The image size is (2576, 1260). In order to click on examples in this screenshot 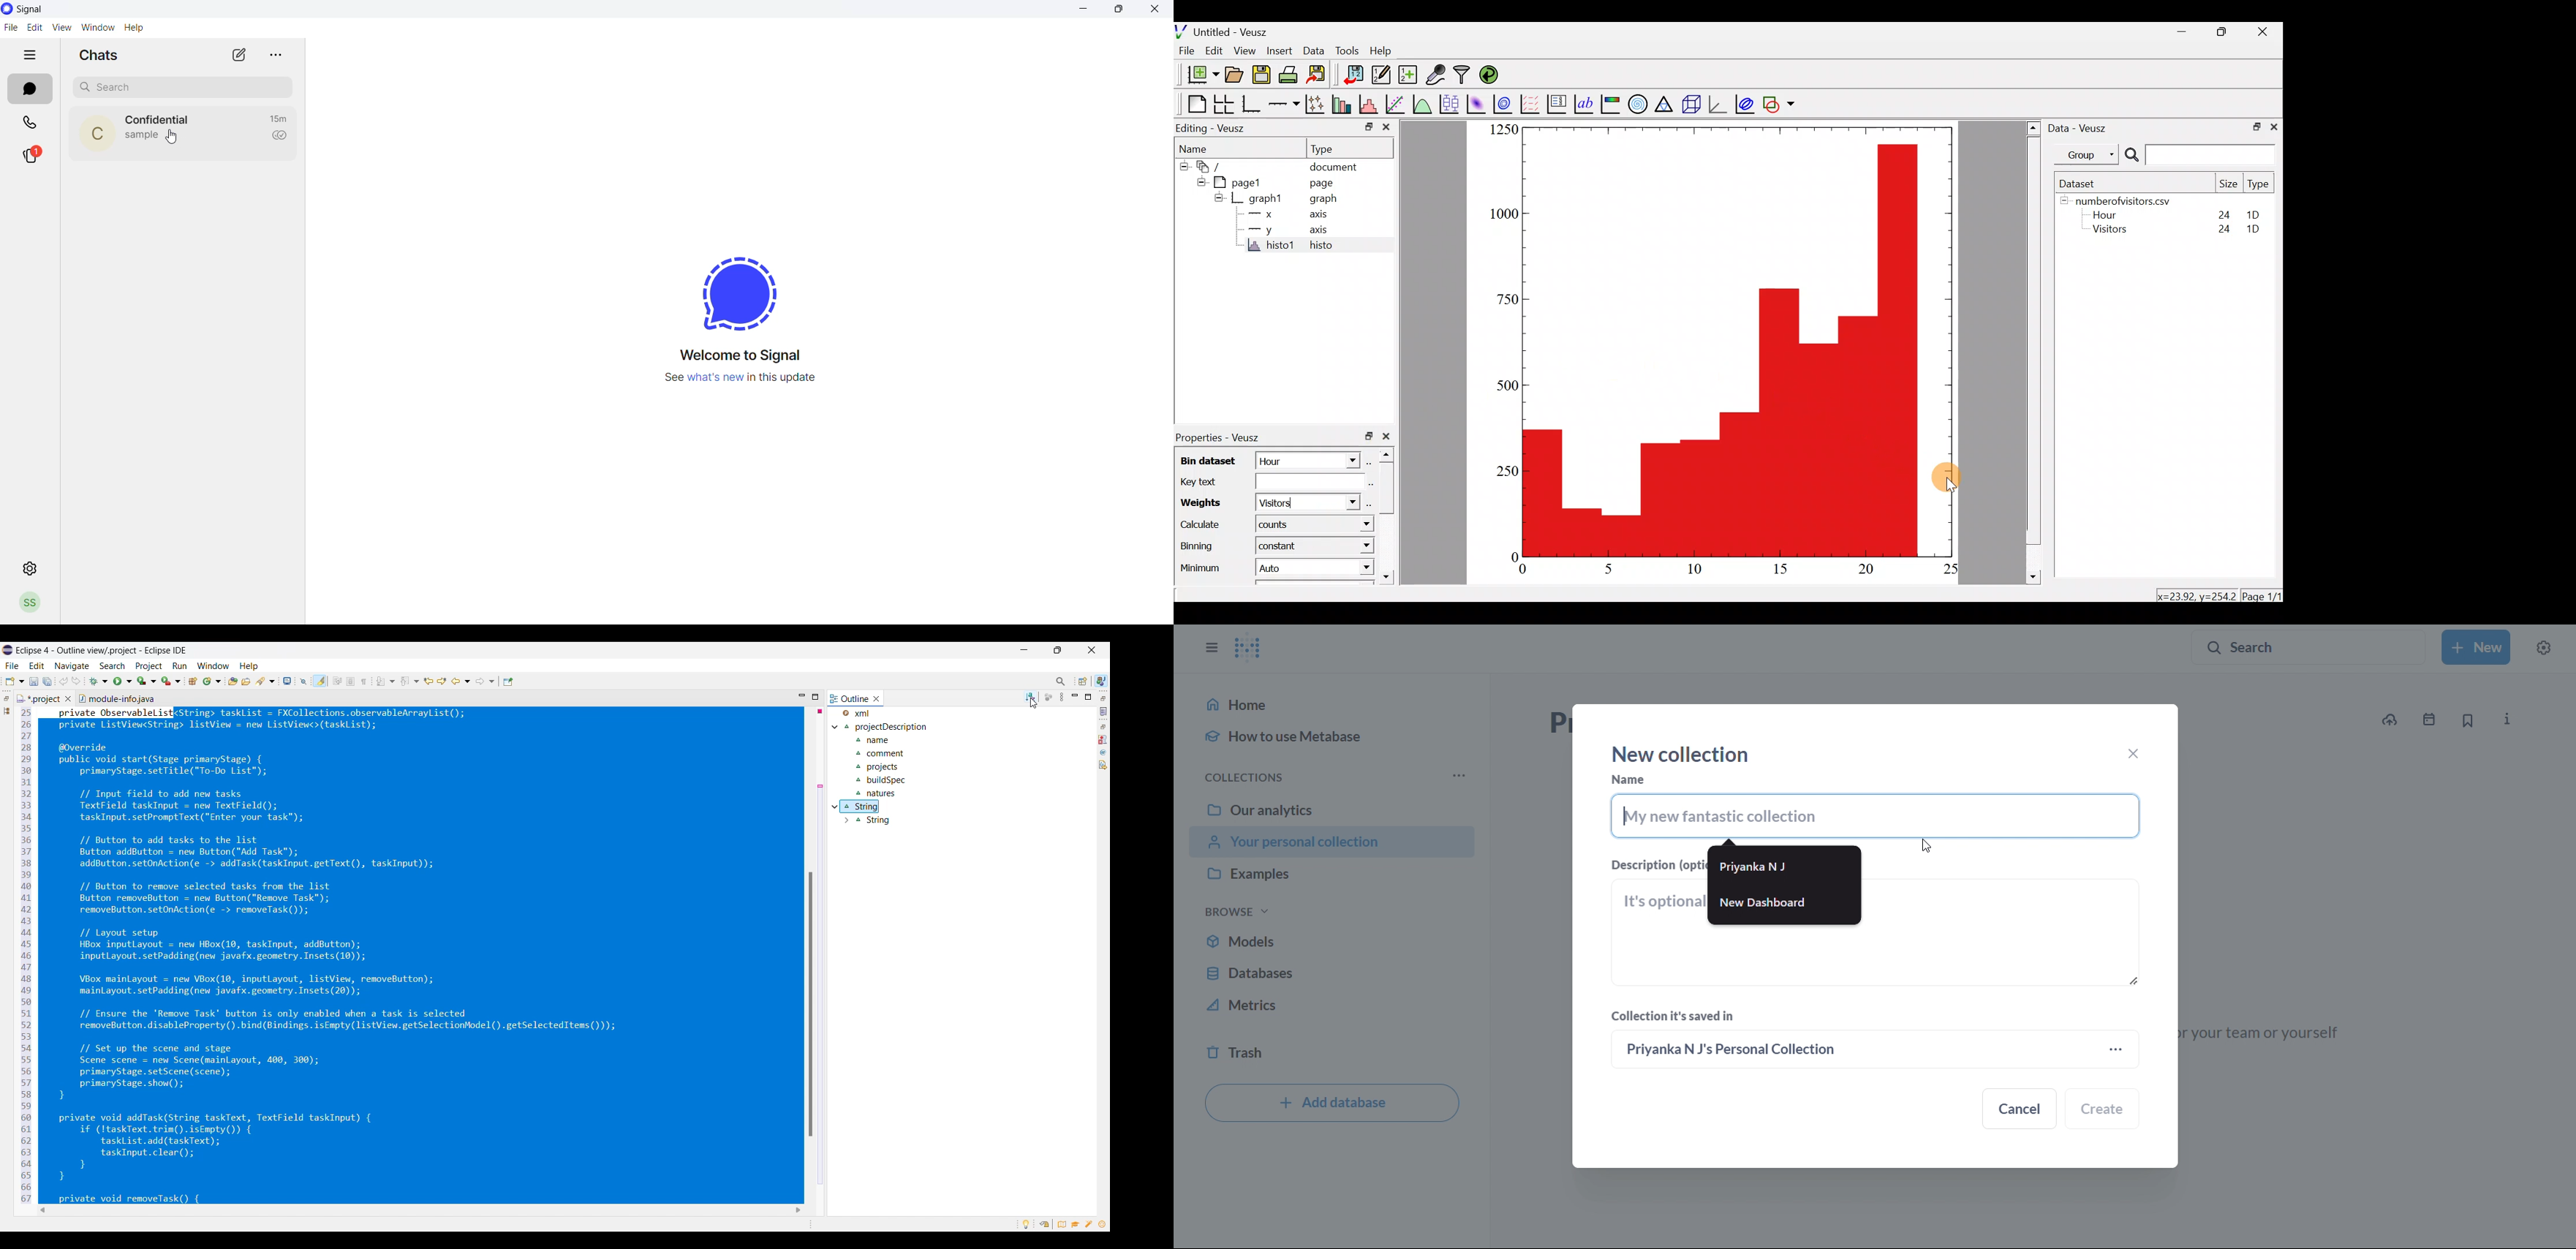, I will do `click(1331, 874)`.